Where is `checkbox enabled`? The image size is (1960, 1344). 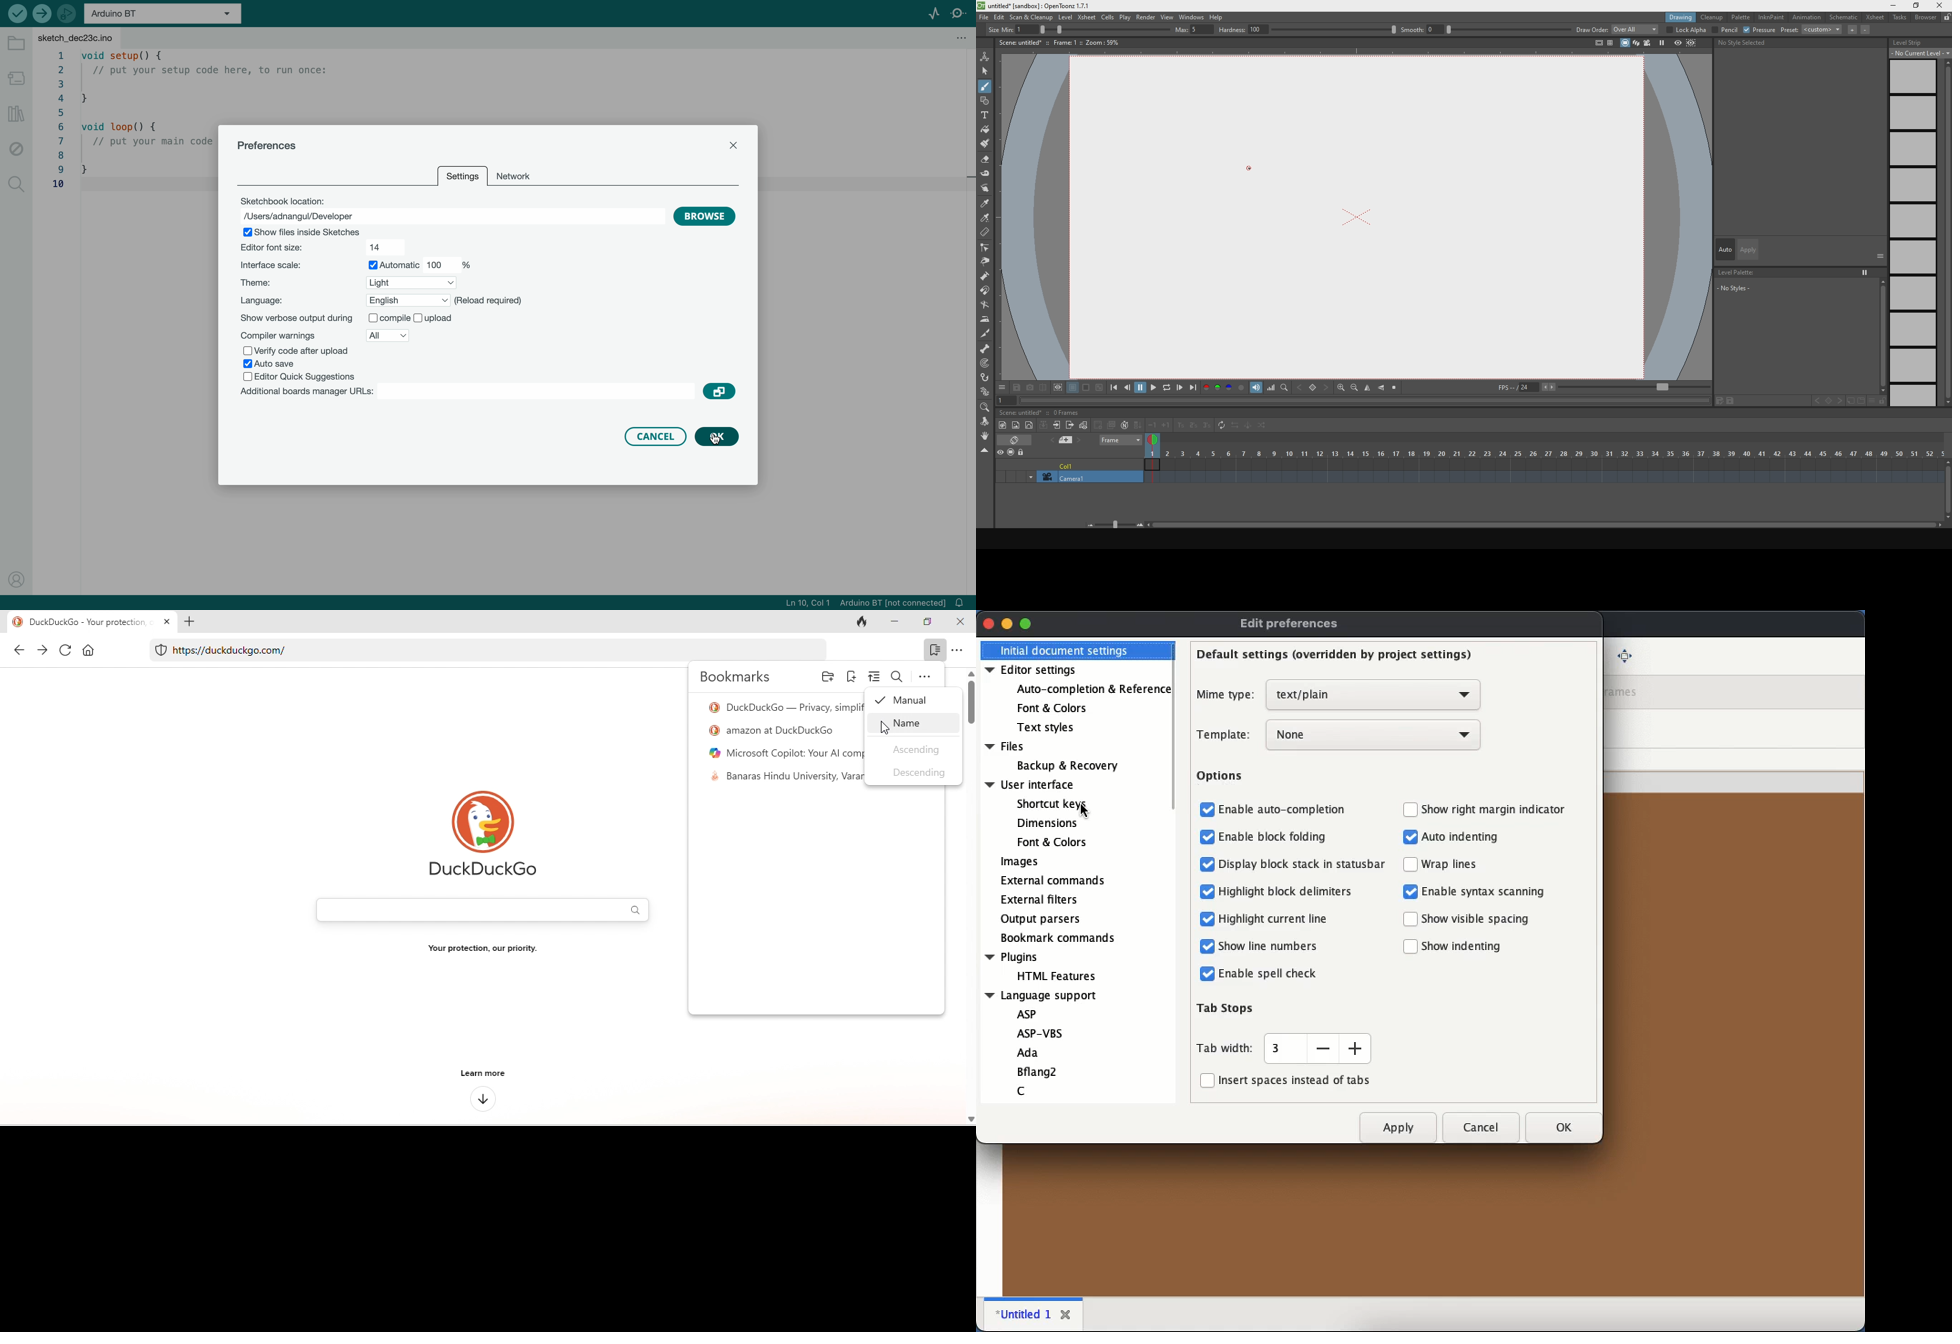
checkbox enabled is located at coordinates (1209, 865).